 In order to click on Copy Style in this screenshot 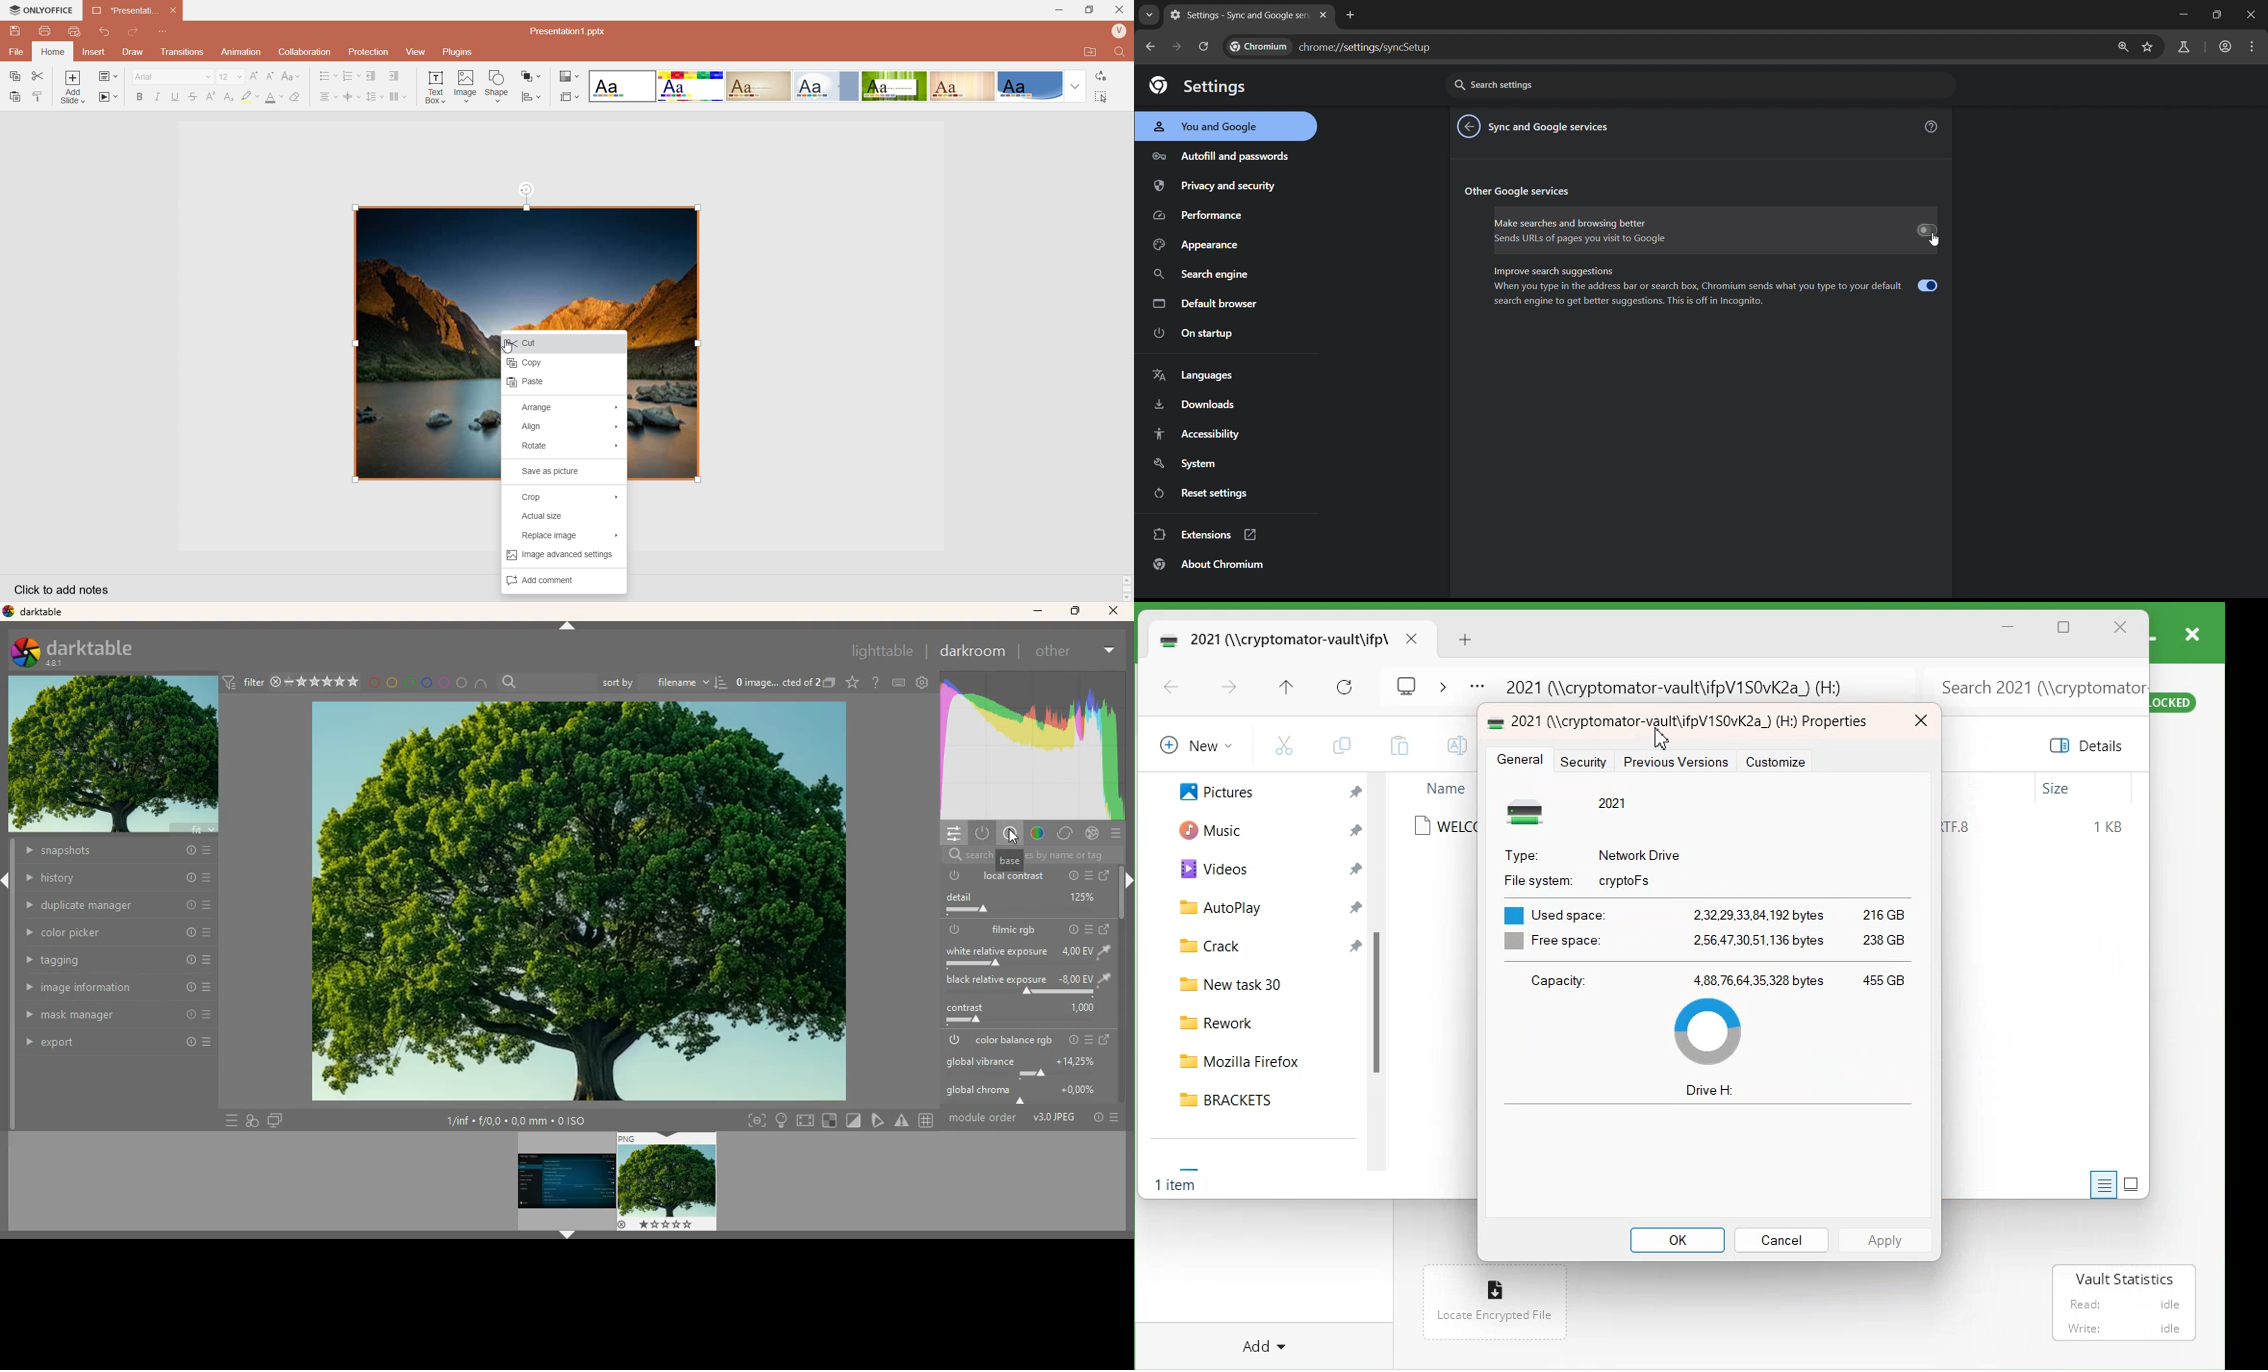, I will do `click(42, 97)`.